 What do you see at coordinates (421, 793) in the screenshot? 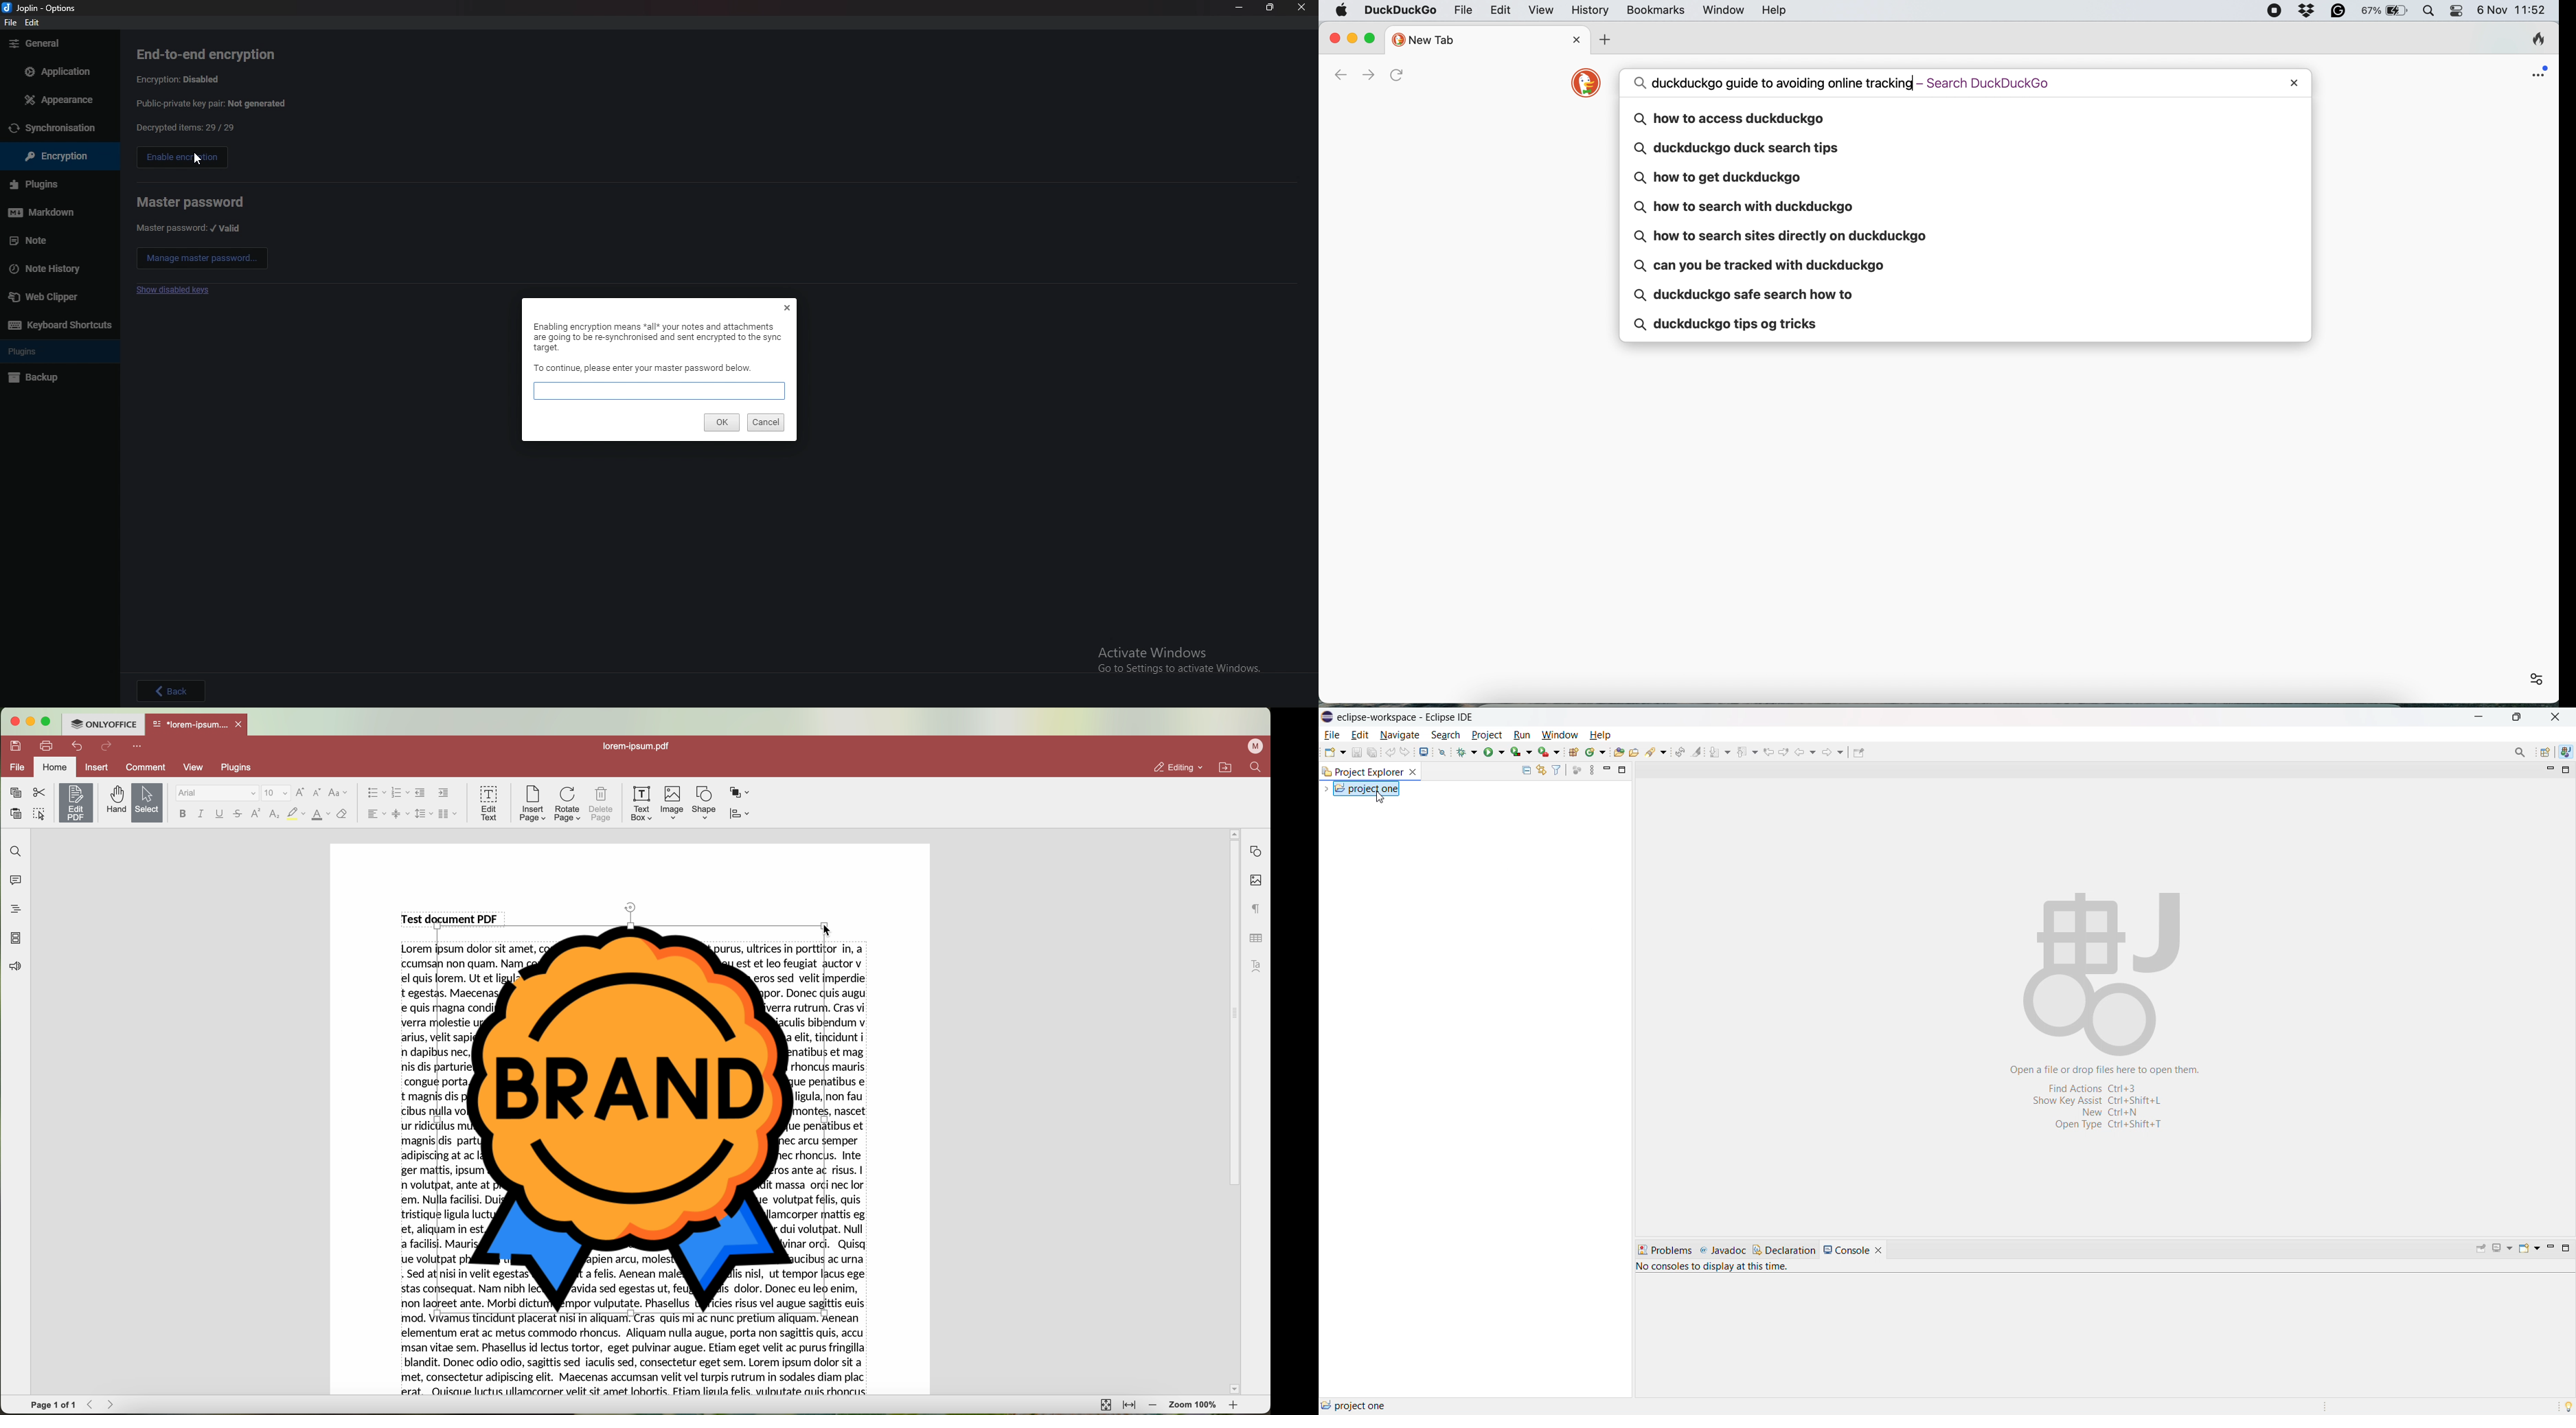
I see `decrease indent` at bounding box center [421, 793].